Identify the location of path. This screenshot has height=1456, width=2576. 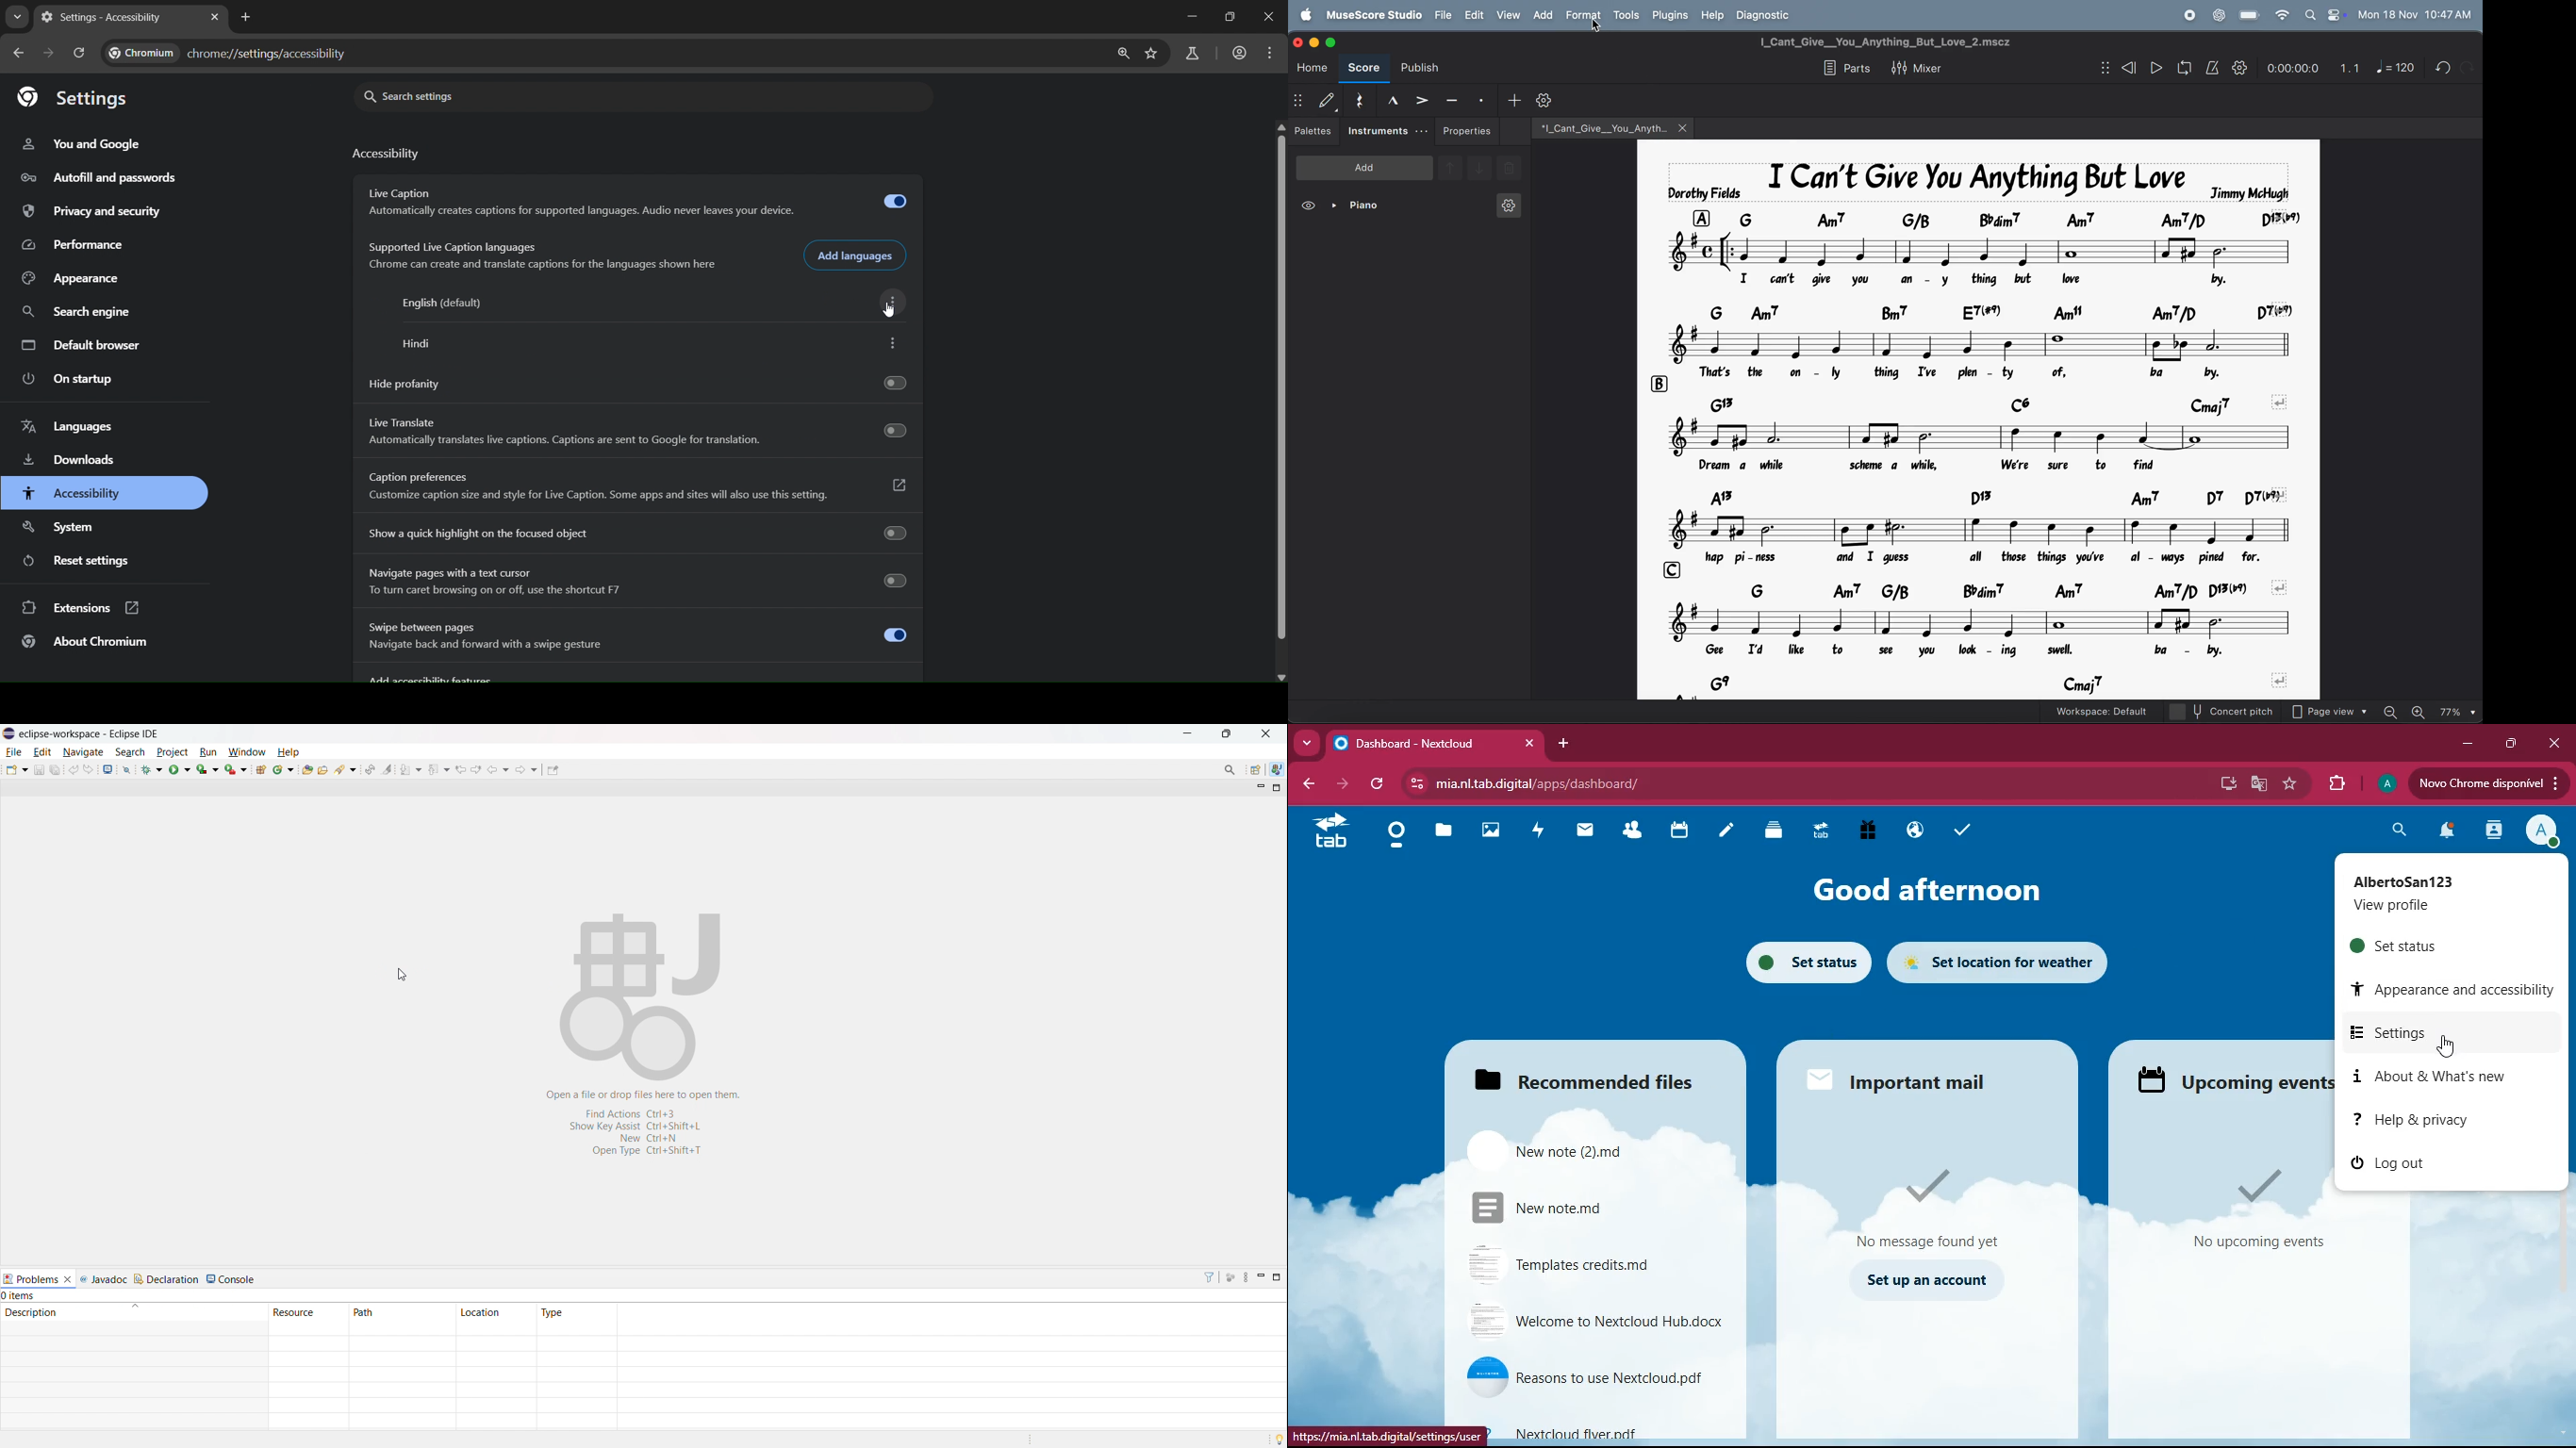
(402, 1311).